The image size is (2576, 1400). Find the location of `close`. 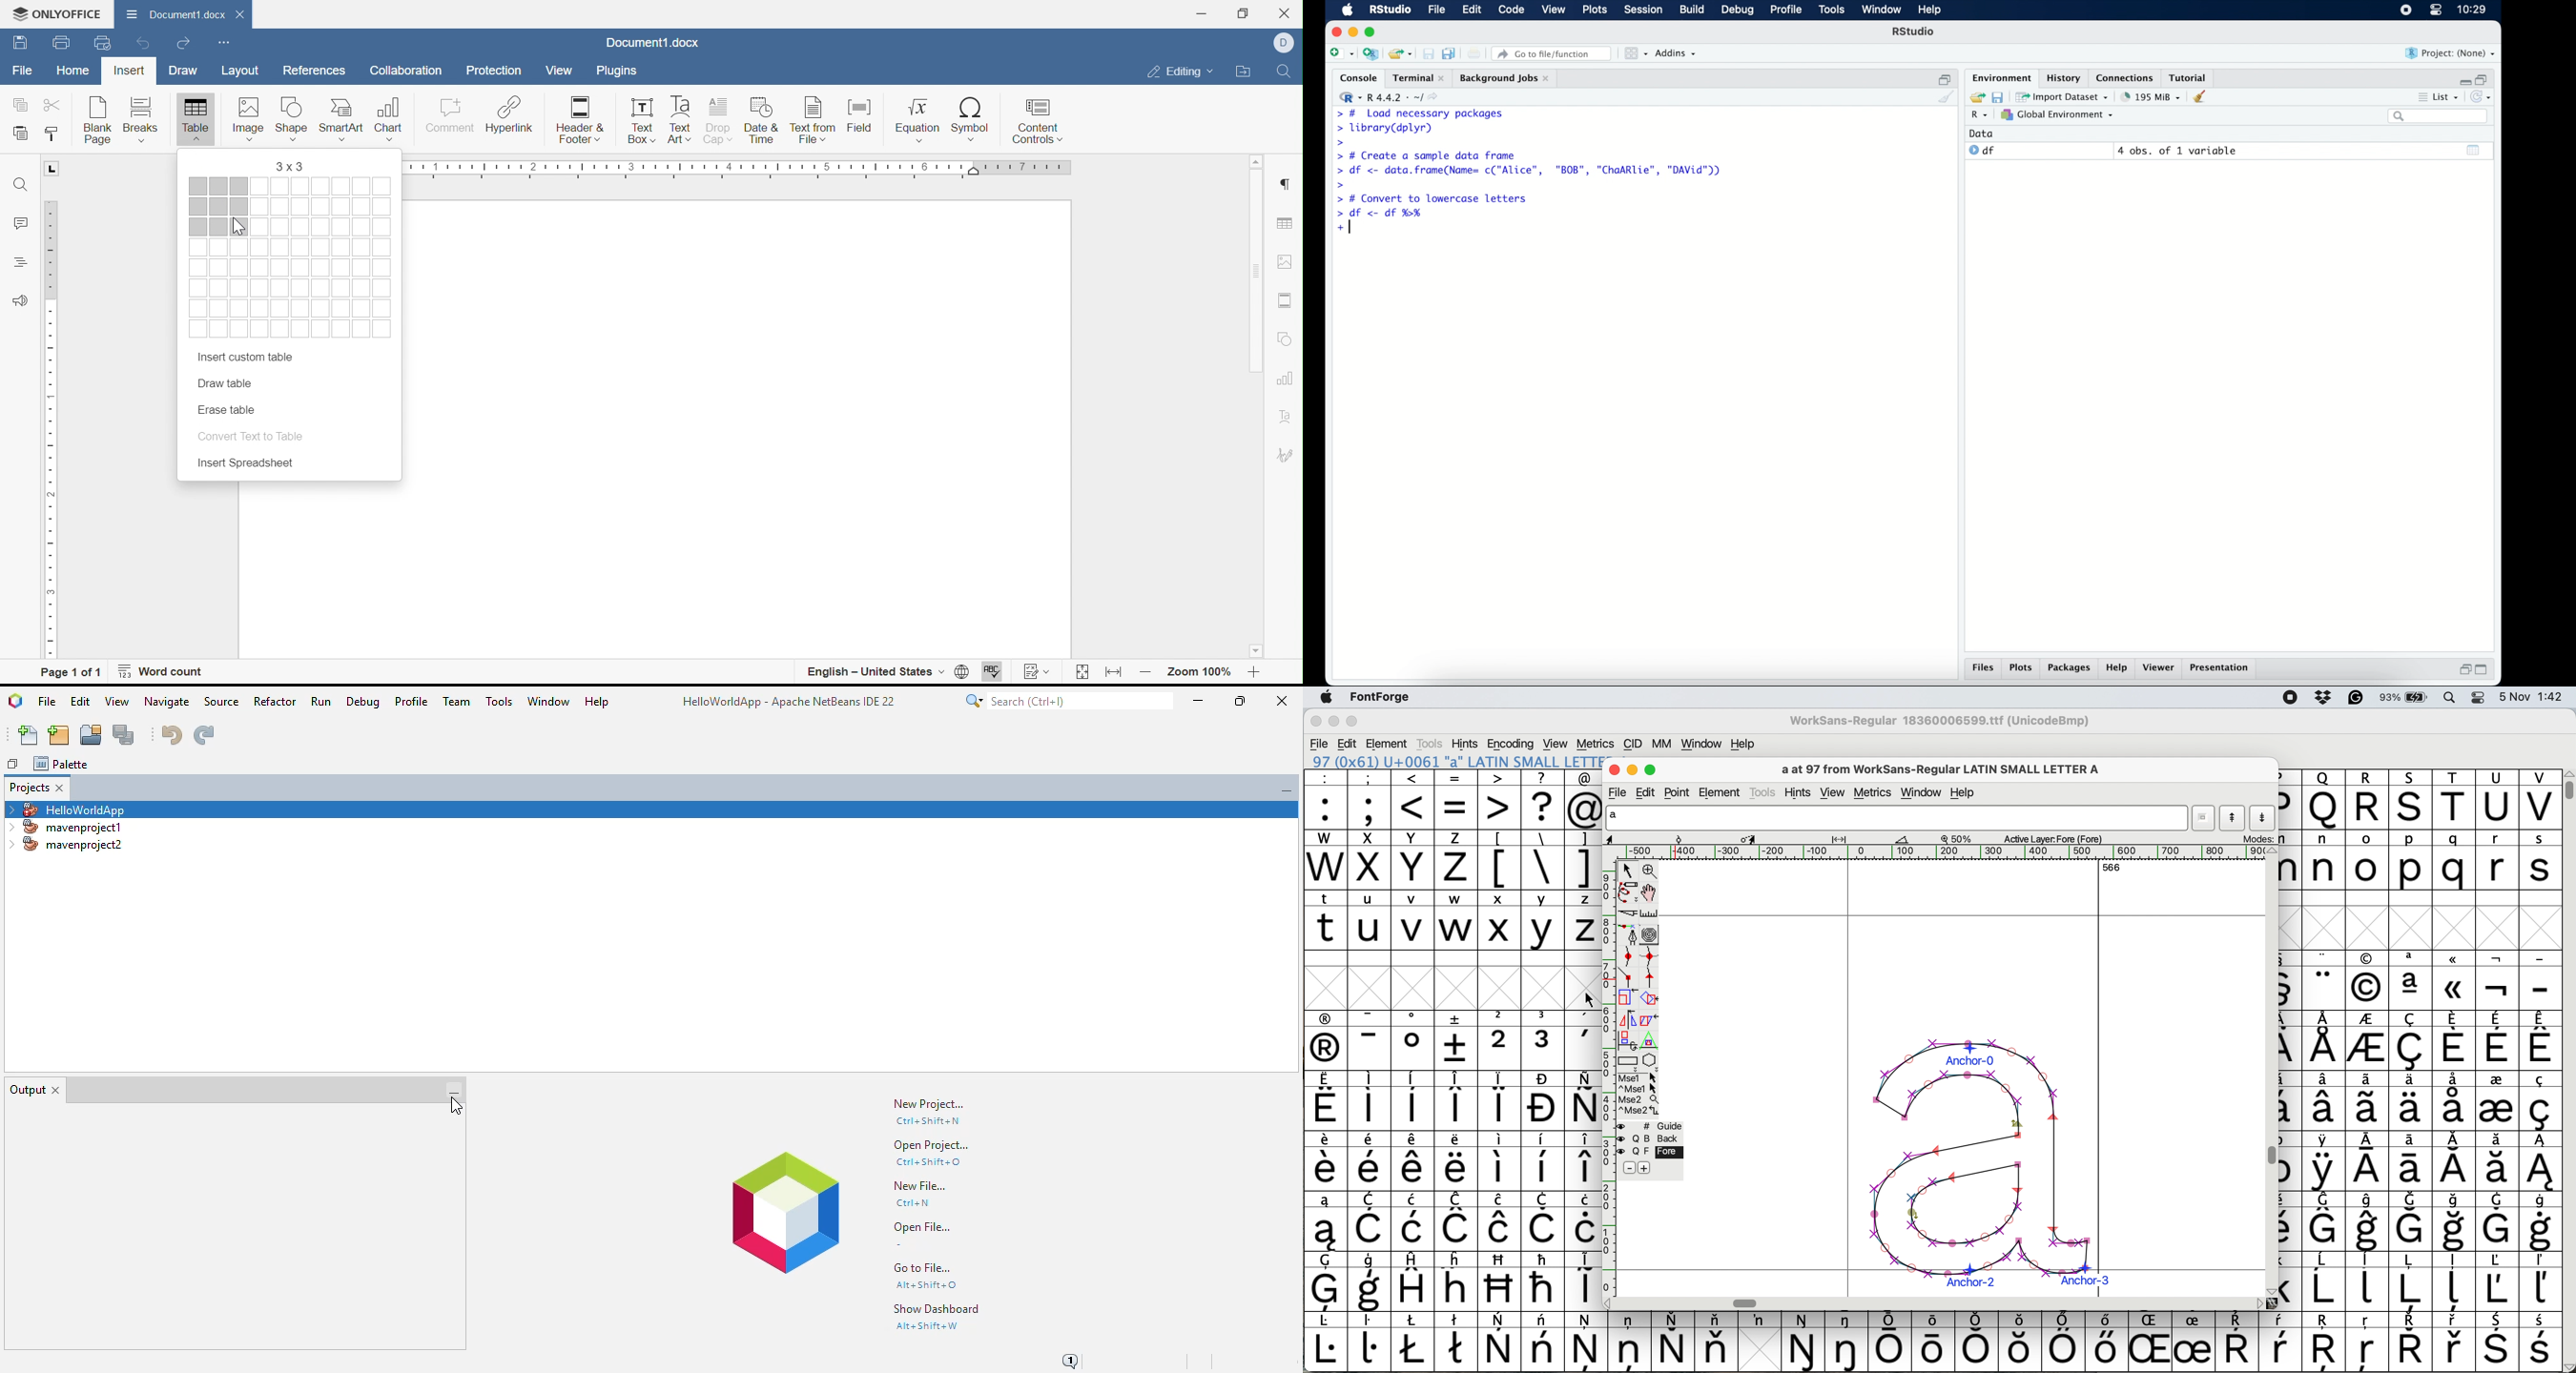

close is located at coordinates (1614, 770).